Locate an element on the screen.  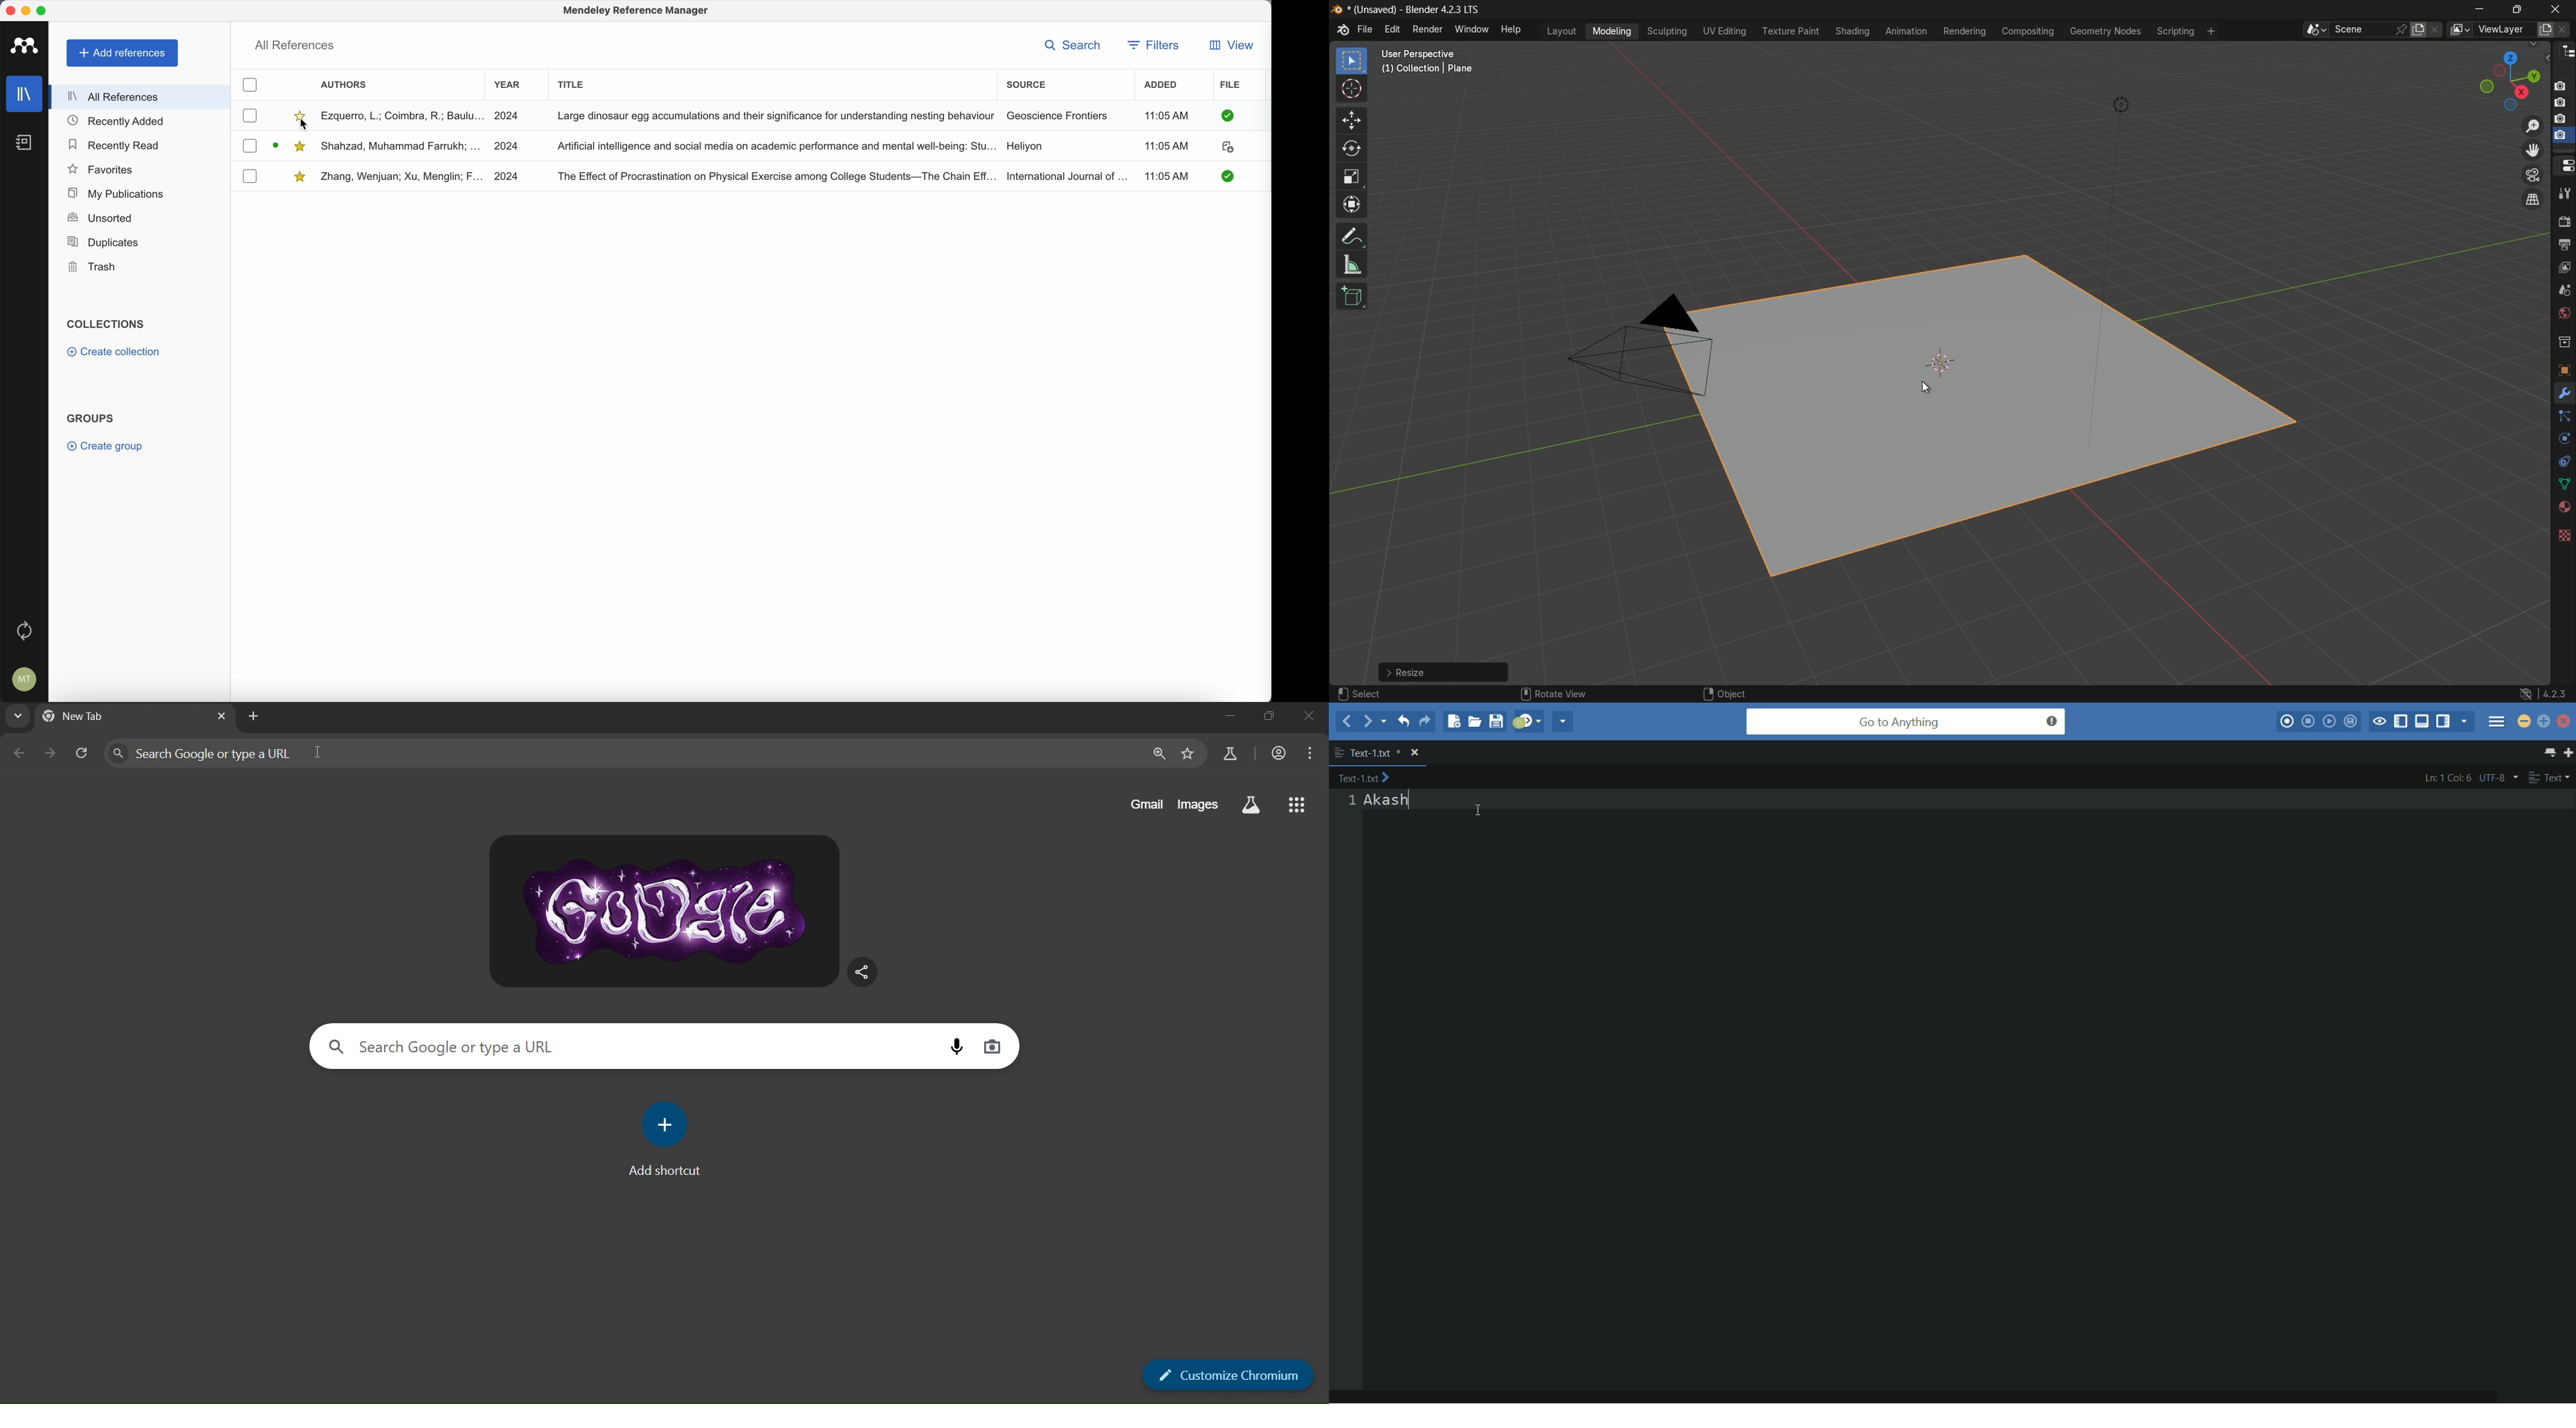
zoom is located at coordinates (1158, 755).